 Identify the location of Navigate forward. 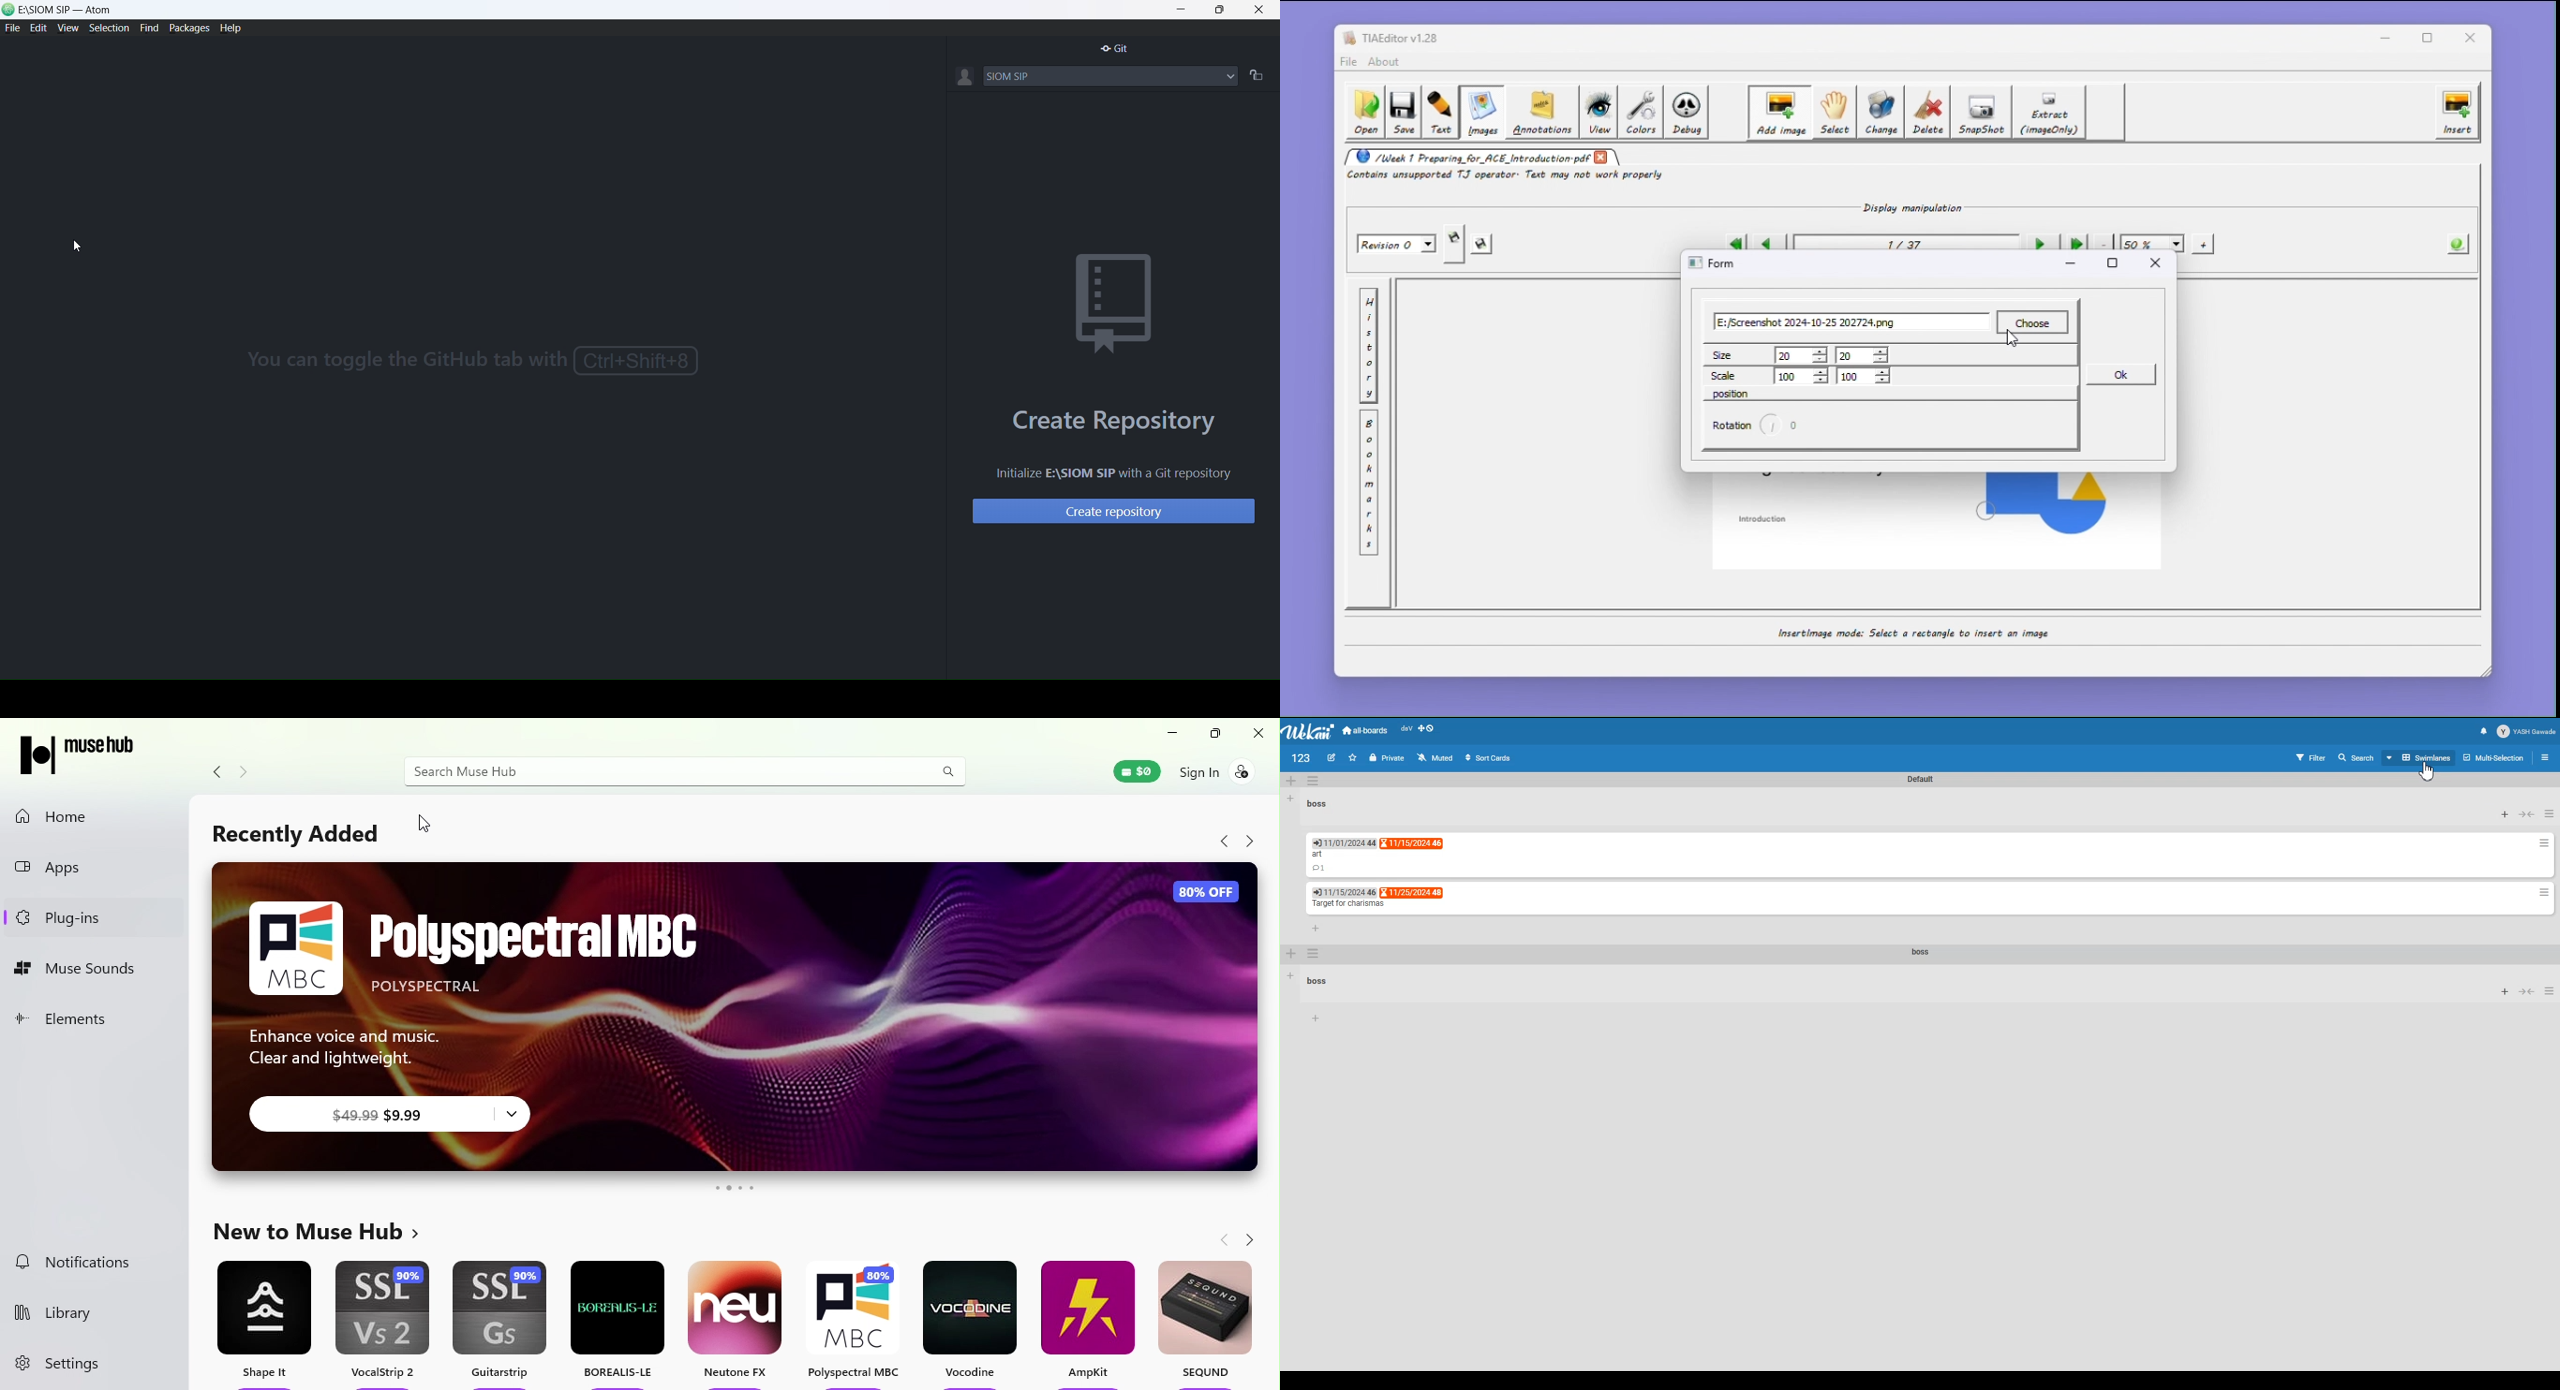
(1257, 841).